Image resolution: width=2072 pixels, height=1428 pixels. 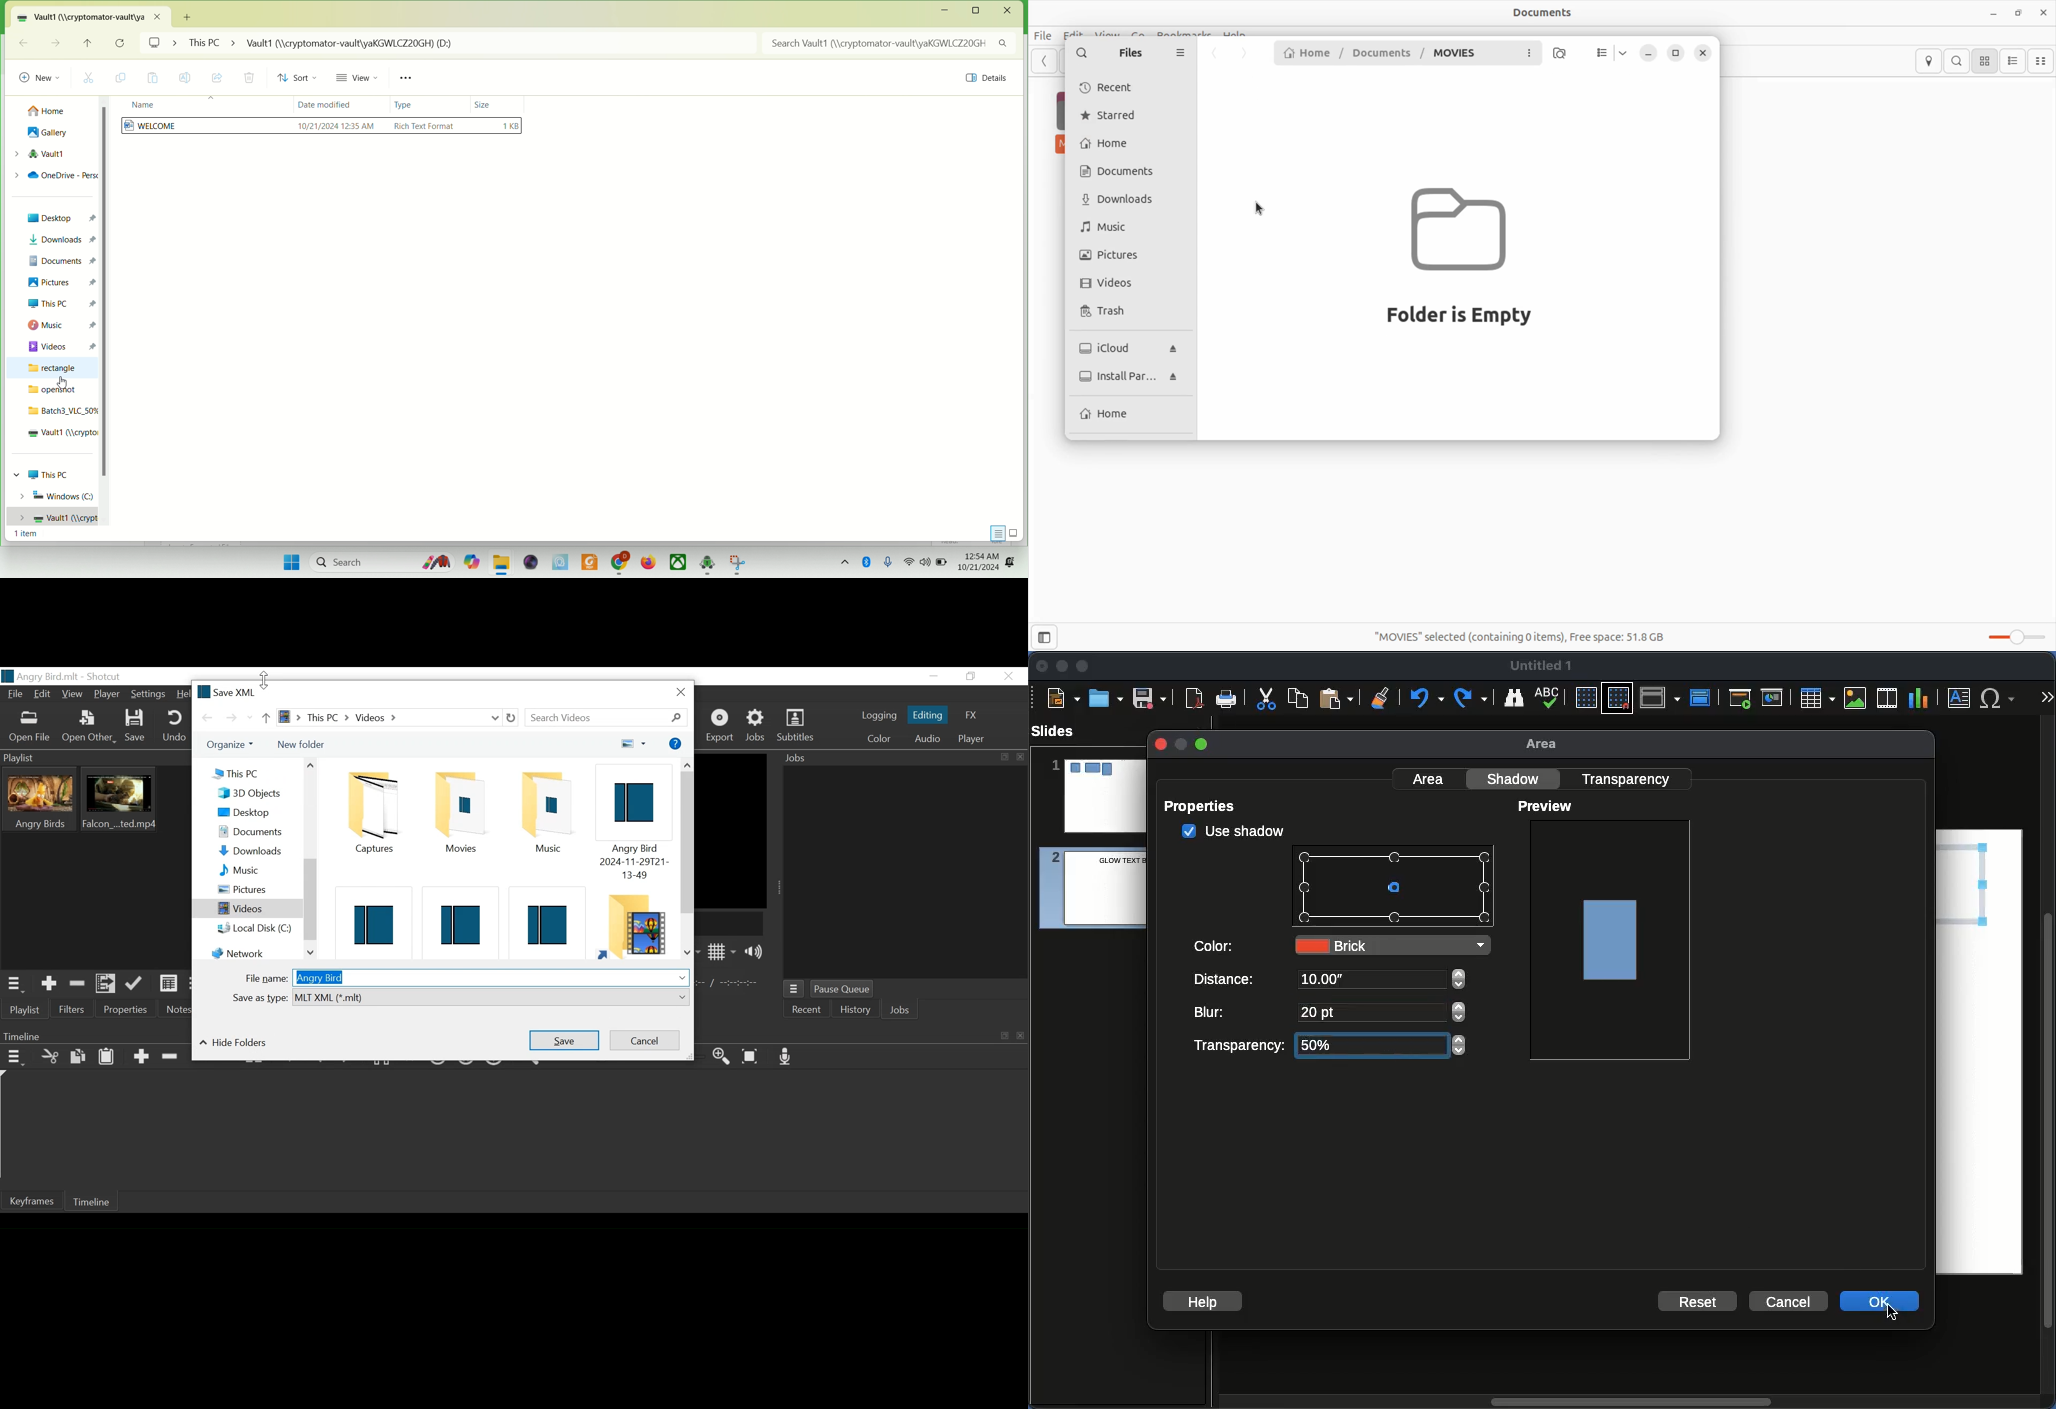 I want to click on logging, so click(x=876, y=716).